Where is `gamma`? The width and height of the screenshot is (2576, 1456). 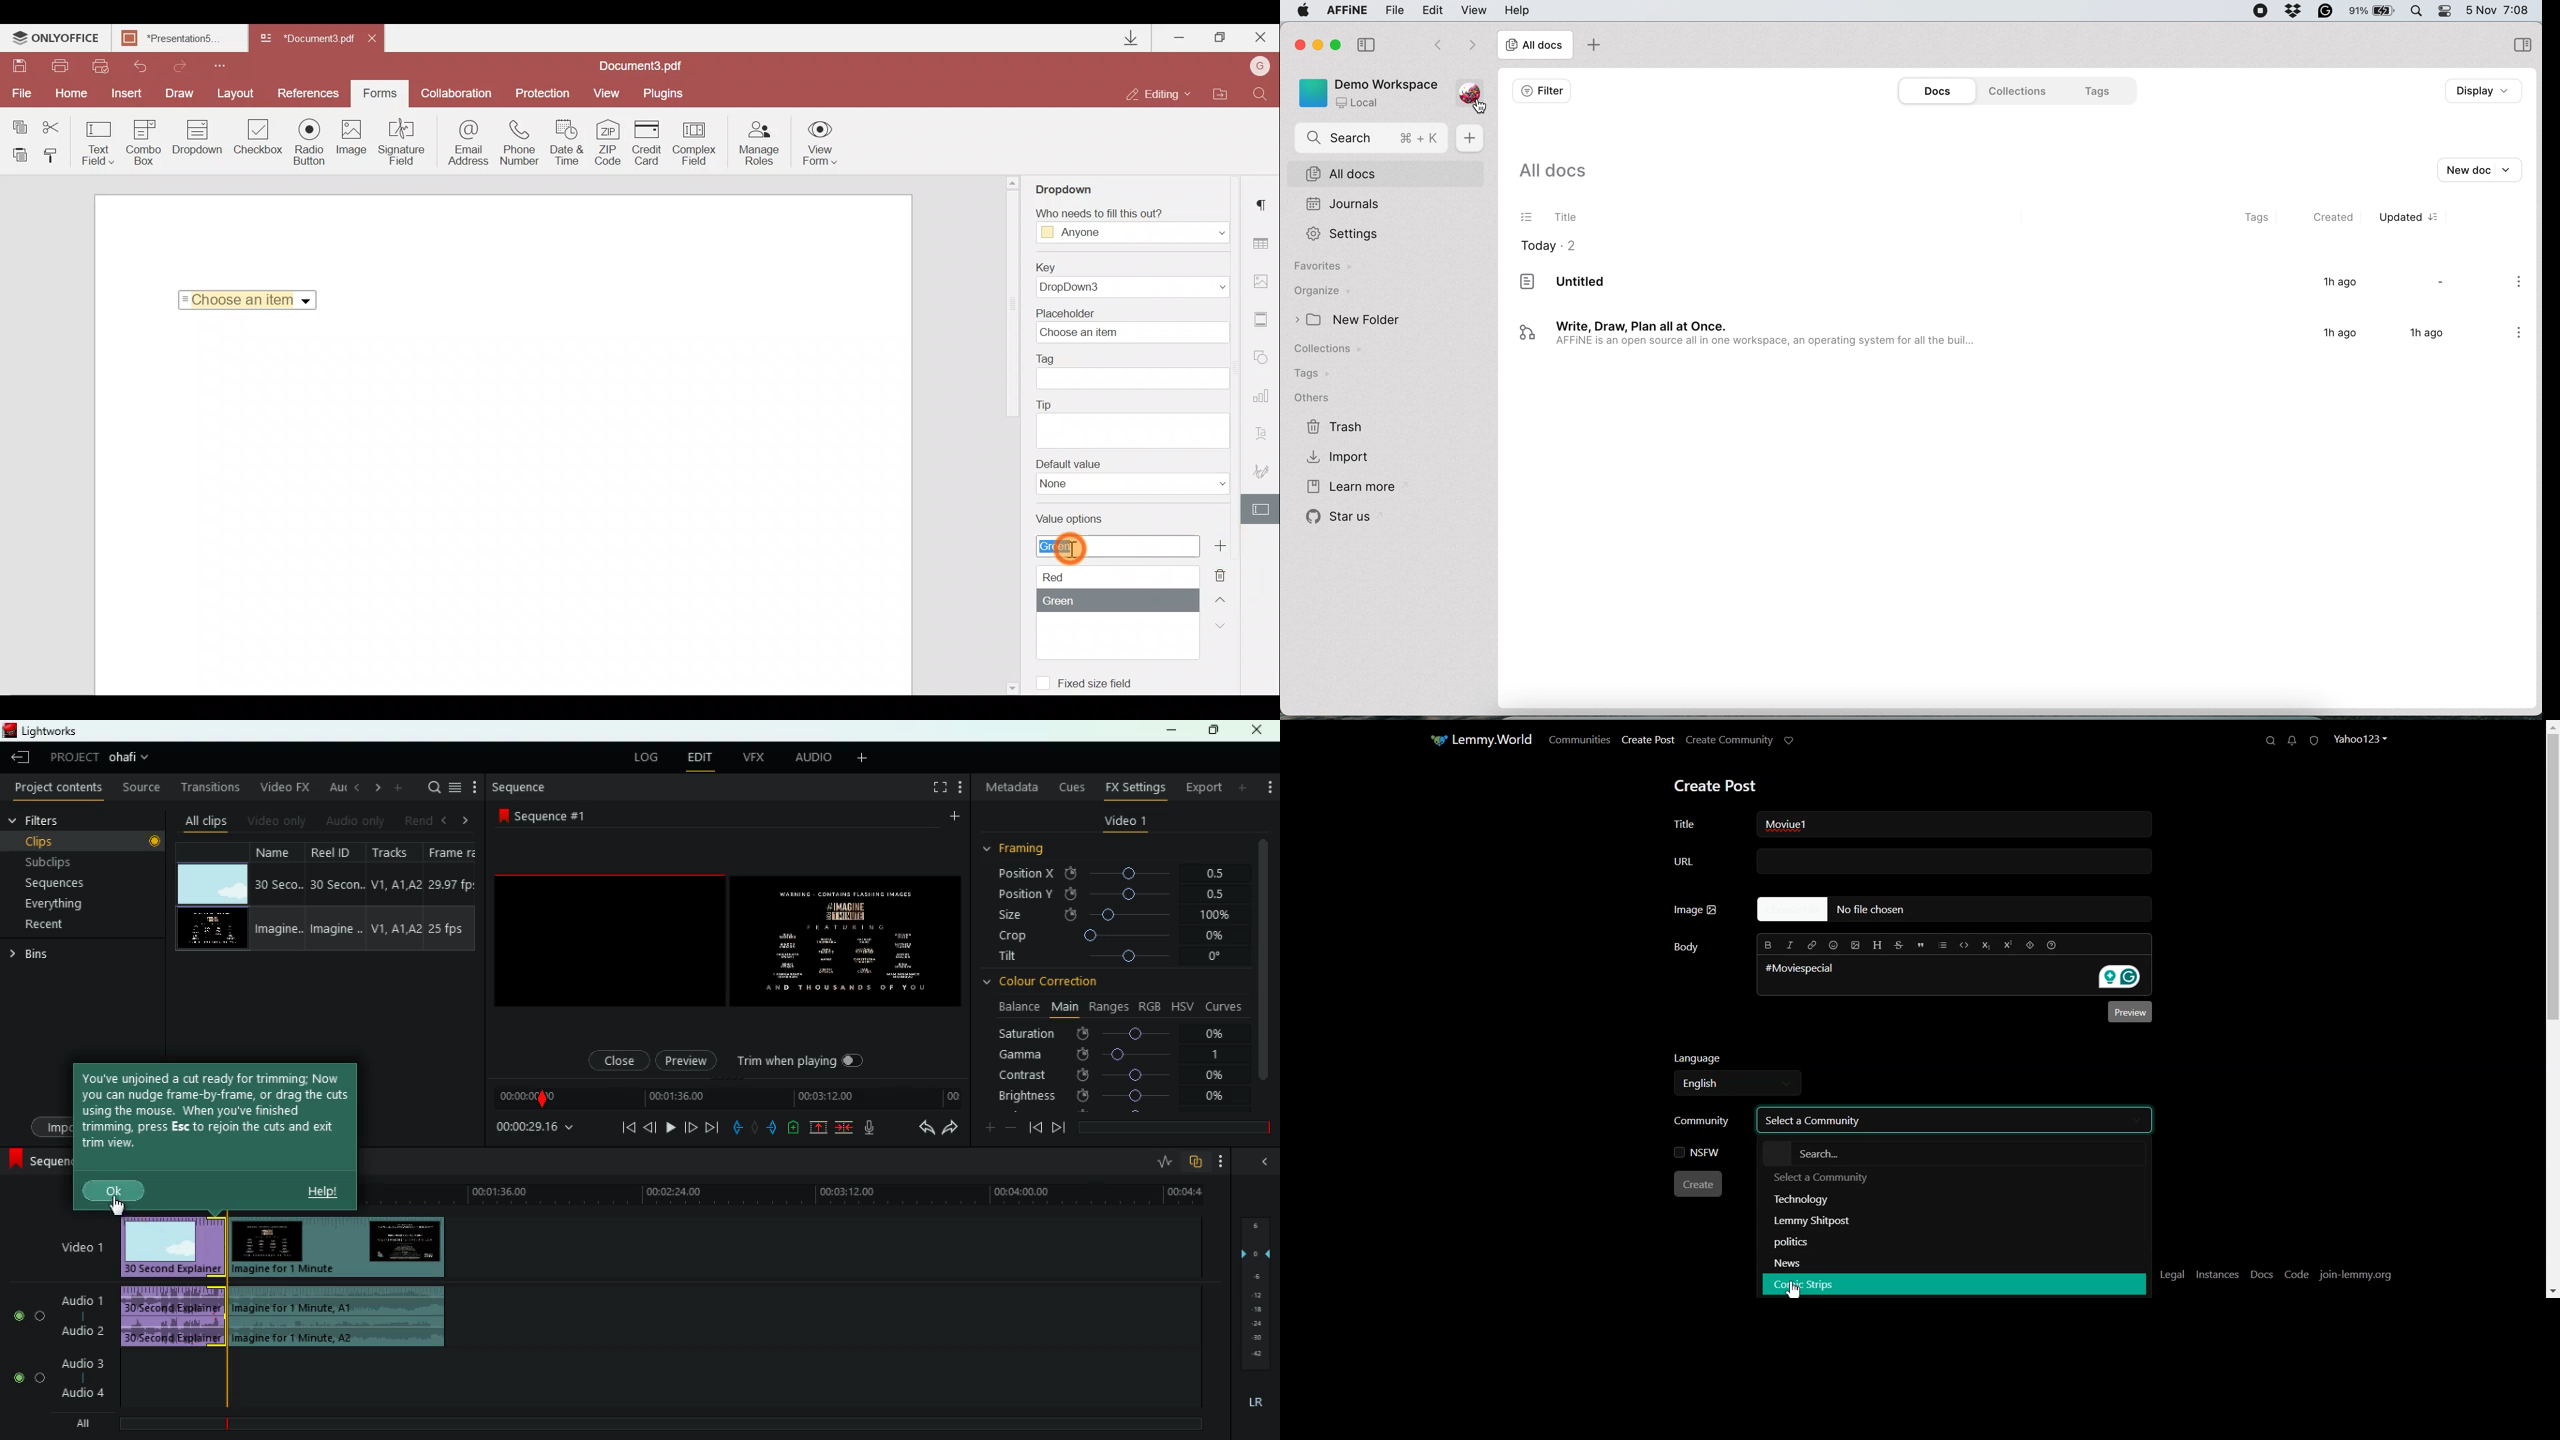
gamma is located at coordinates (1110, 1054).